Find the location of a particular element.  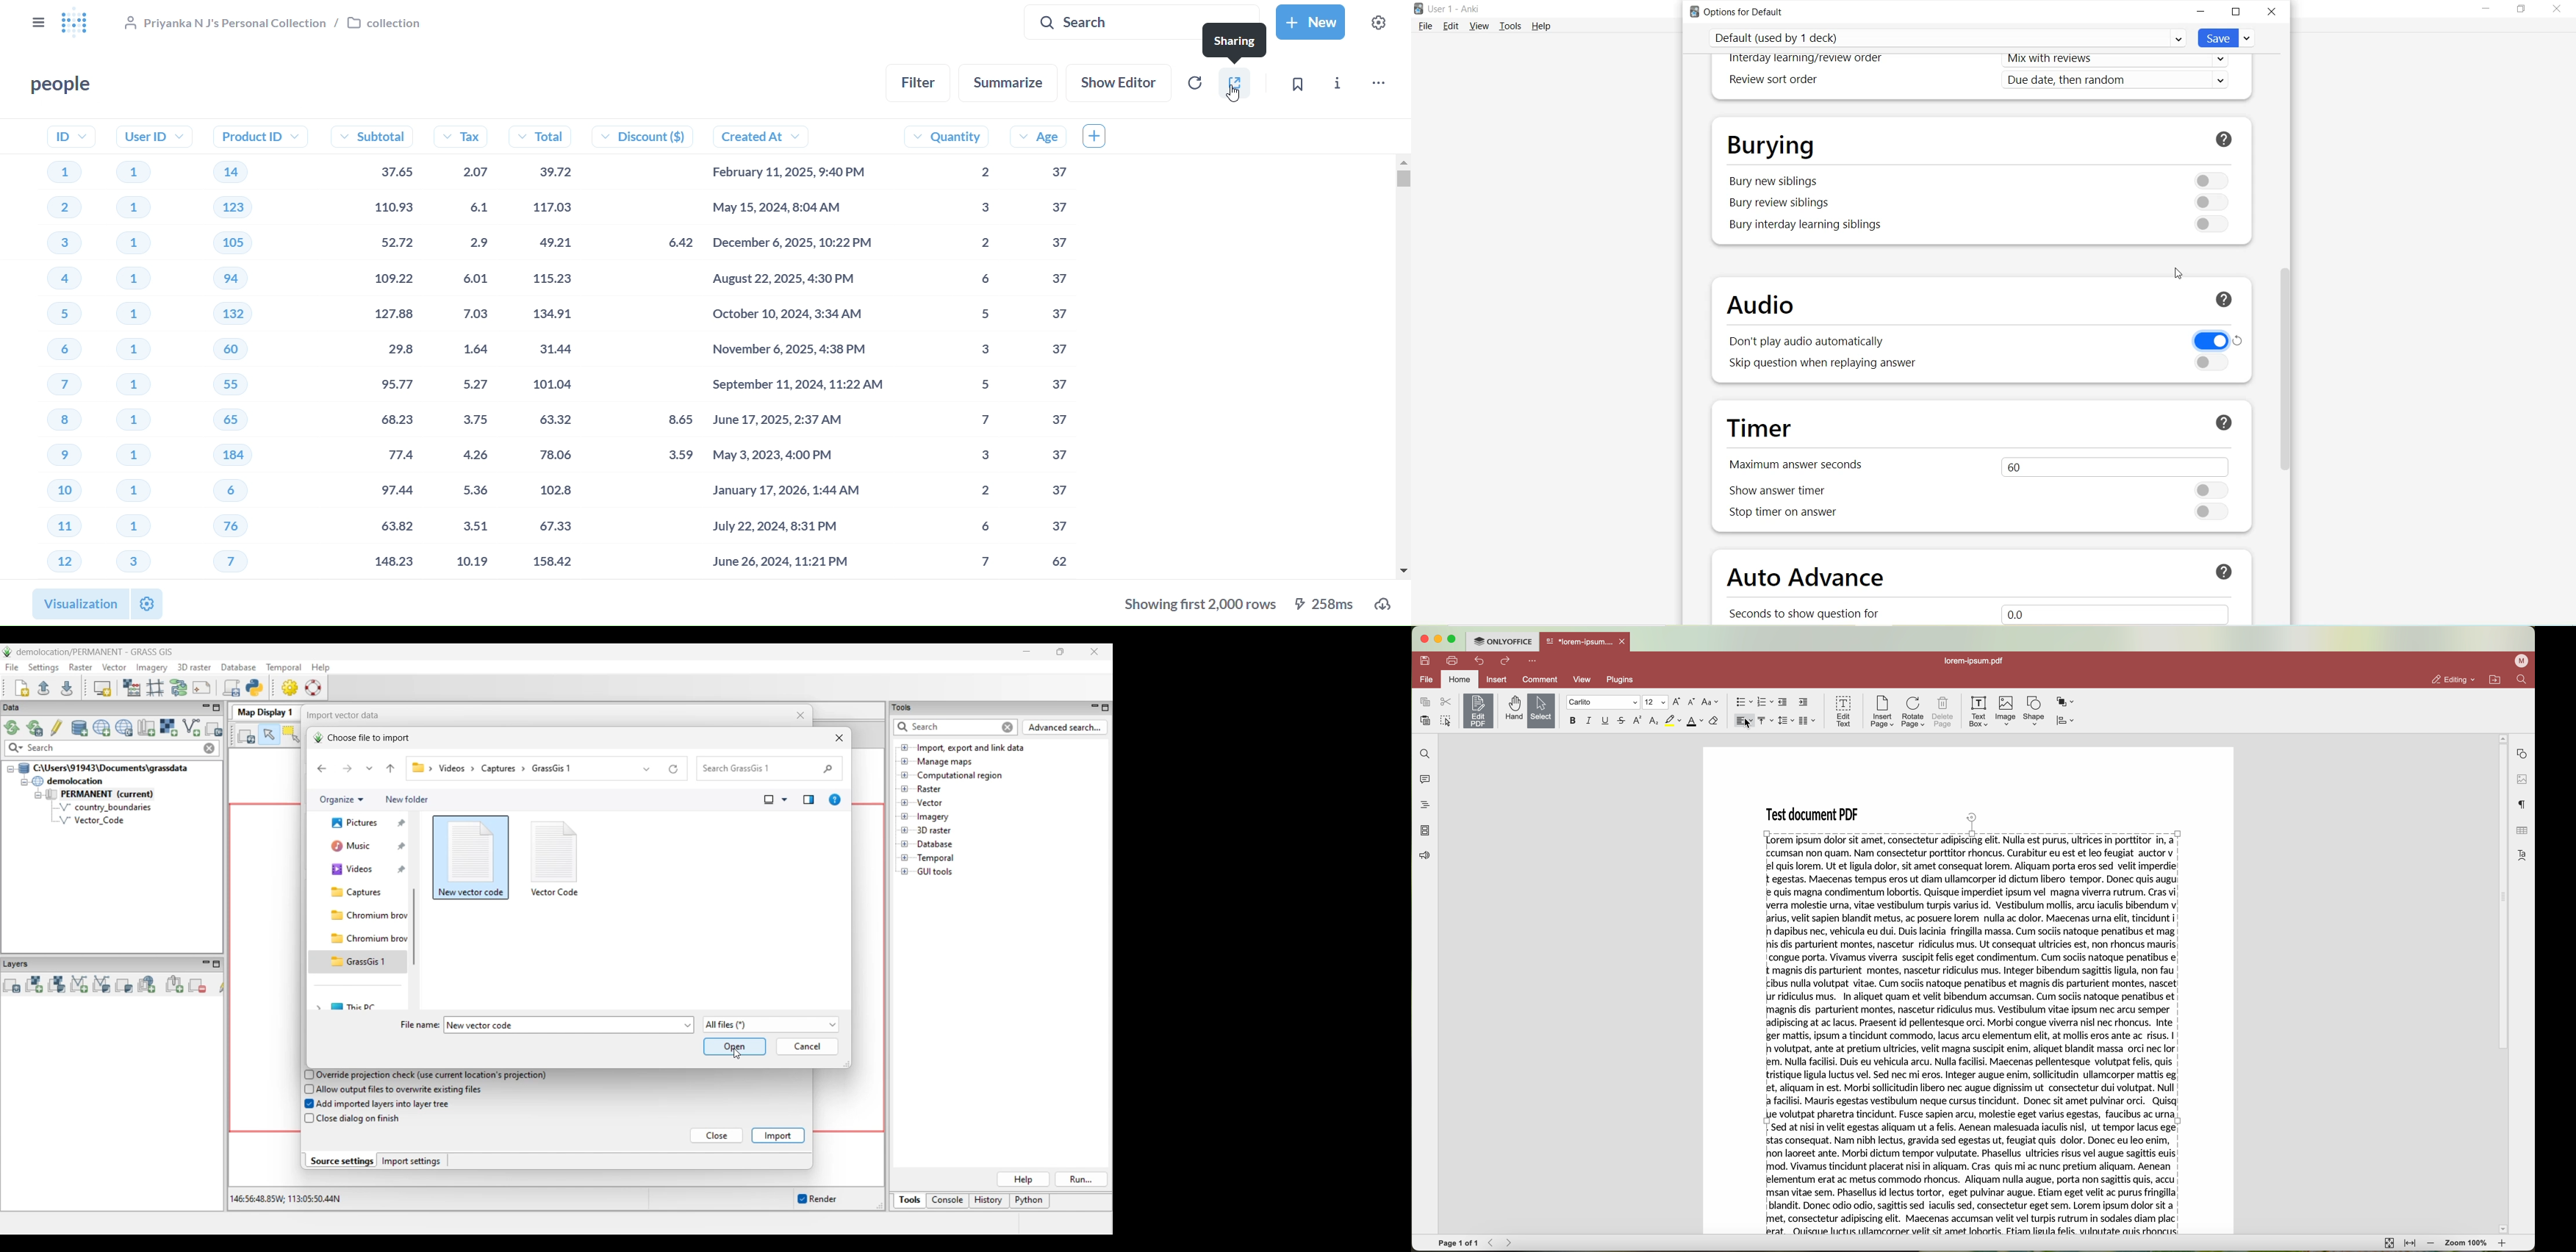

Toggle is located at coordinates (2213, 512).